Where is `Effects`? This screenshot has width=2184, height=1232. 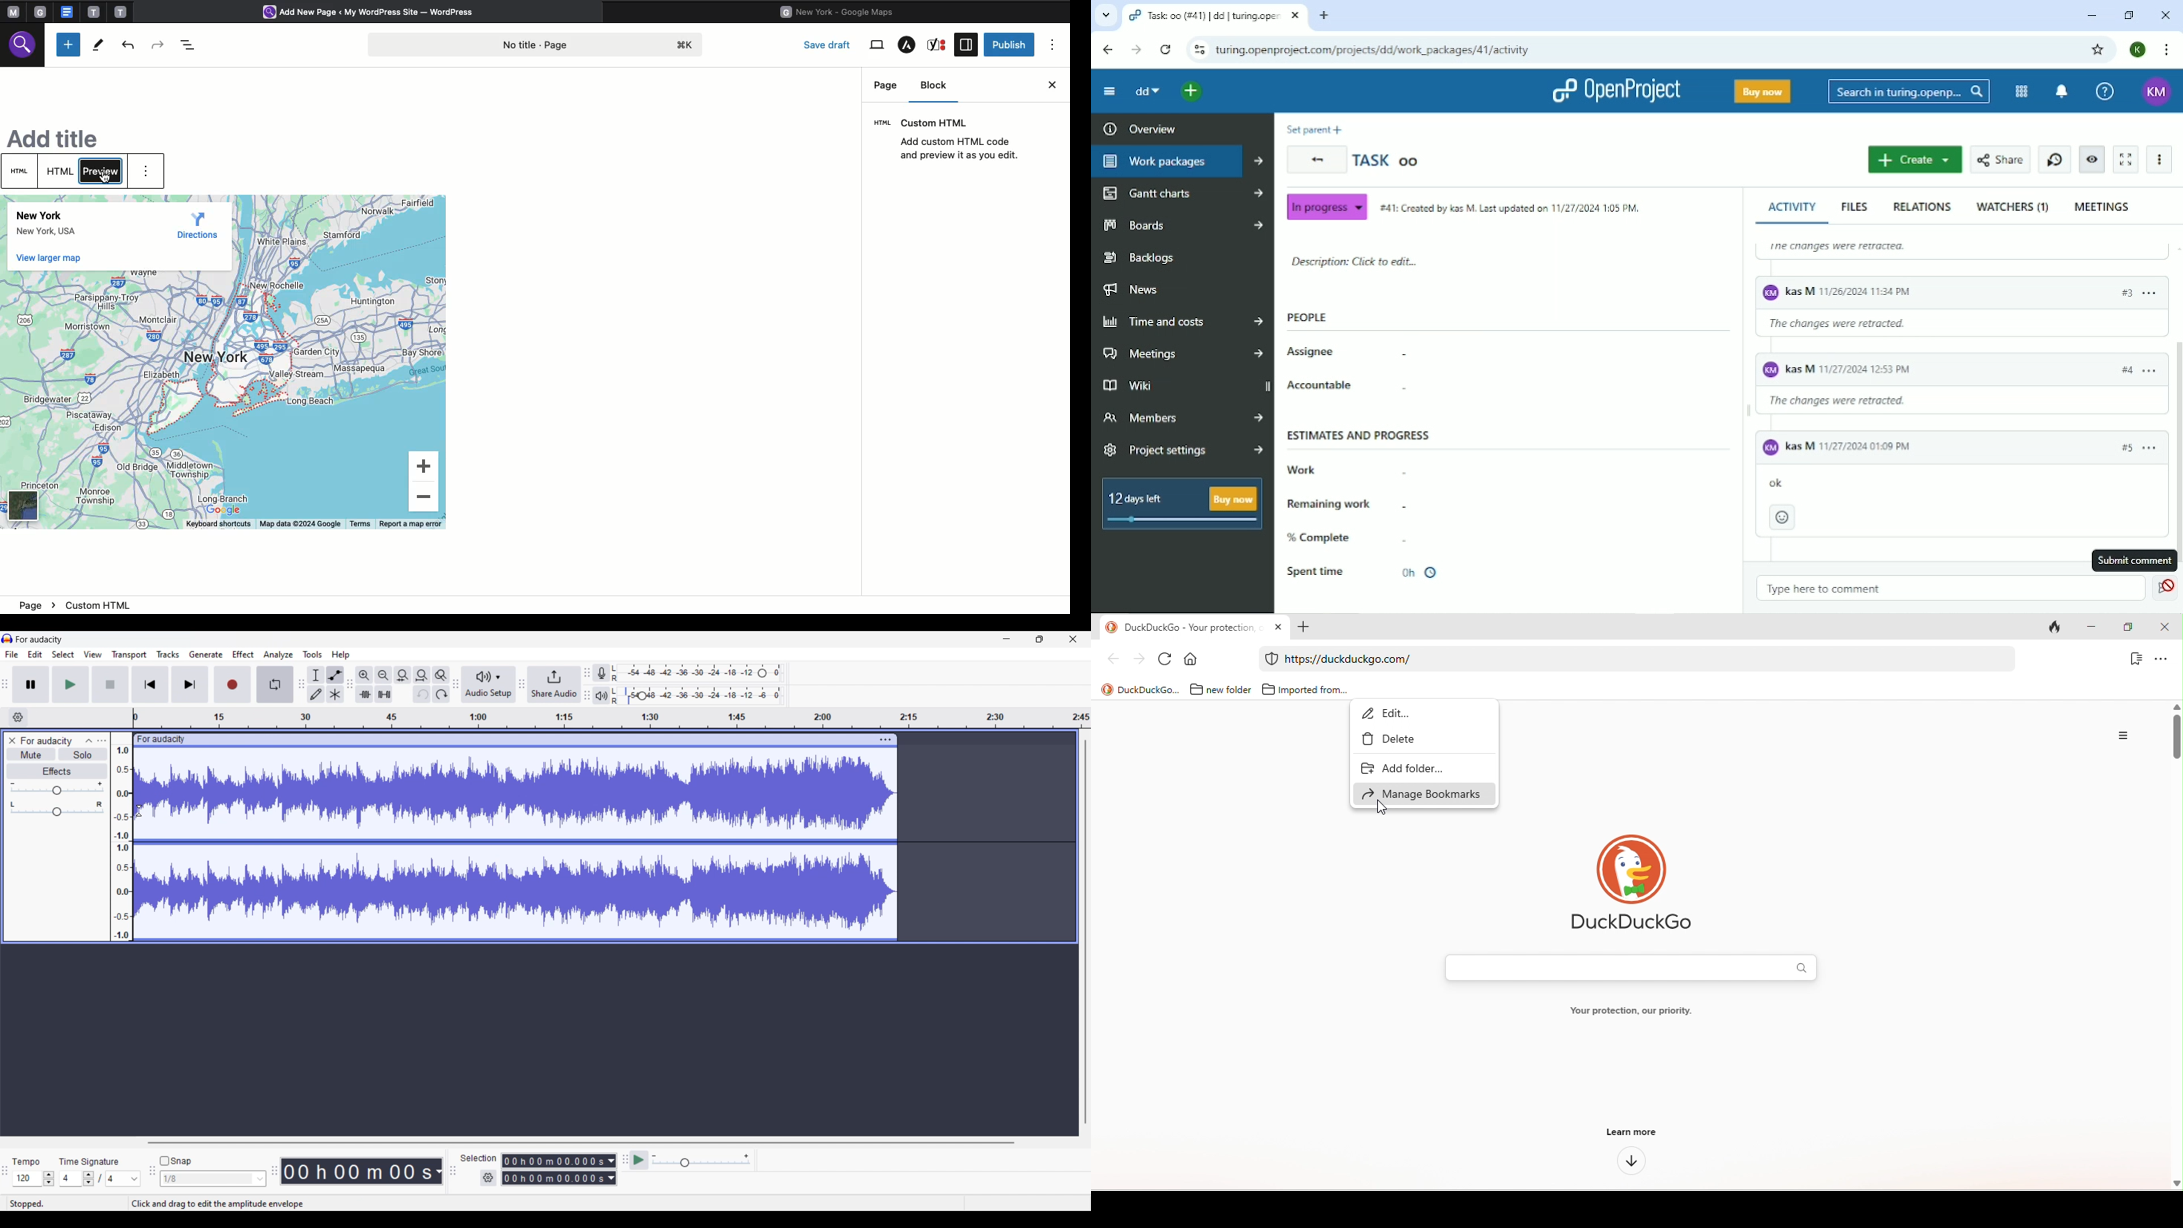 Effects is located at coordinates (57, 771).